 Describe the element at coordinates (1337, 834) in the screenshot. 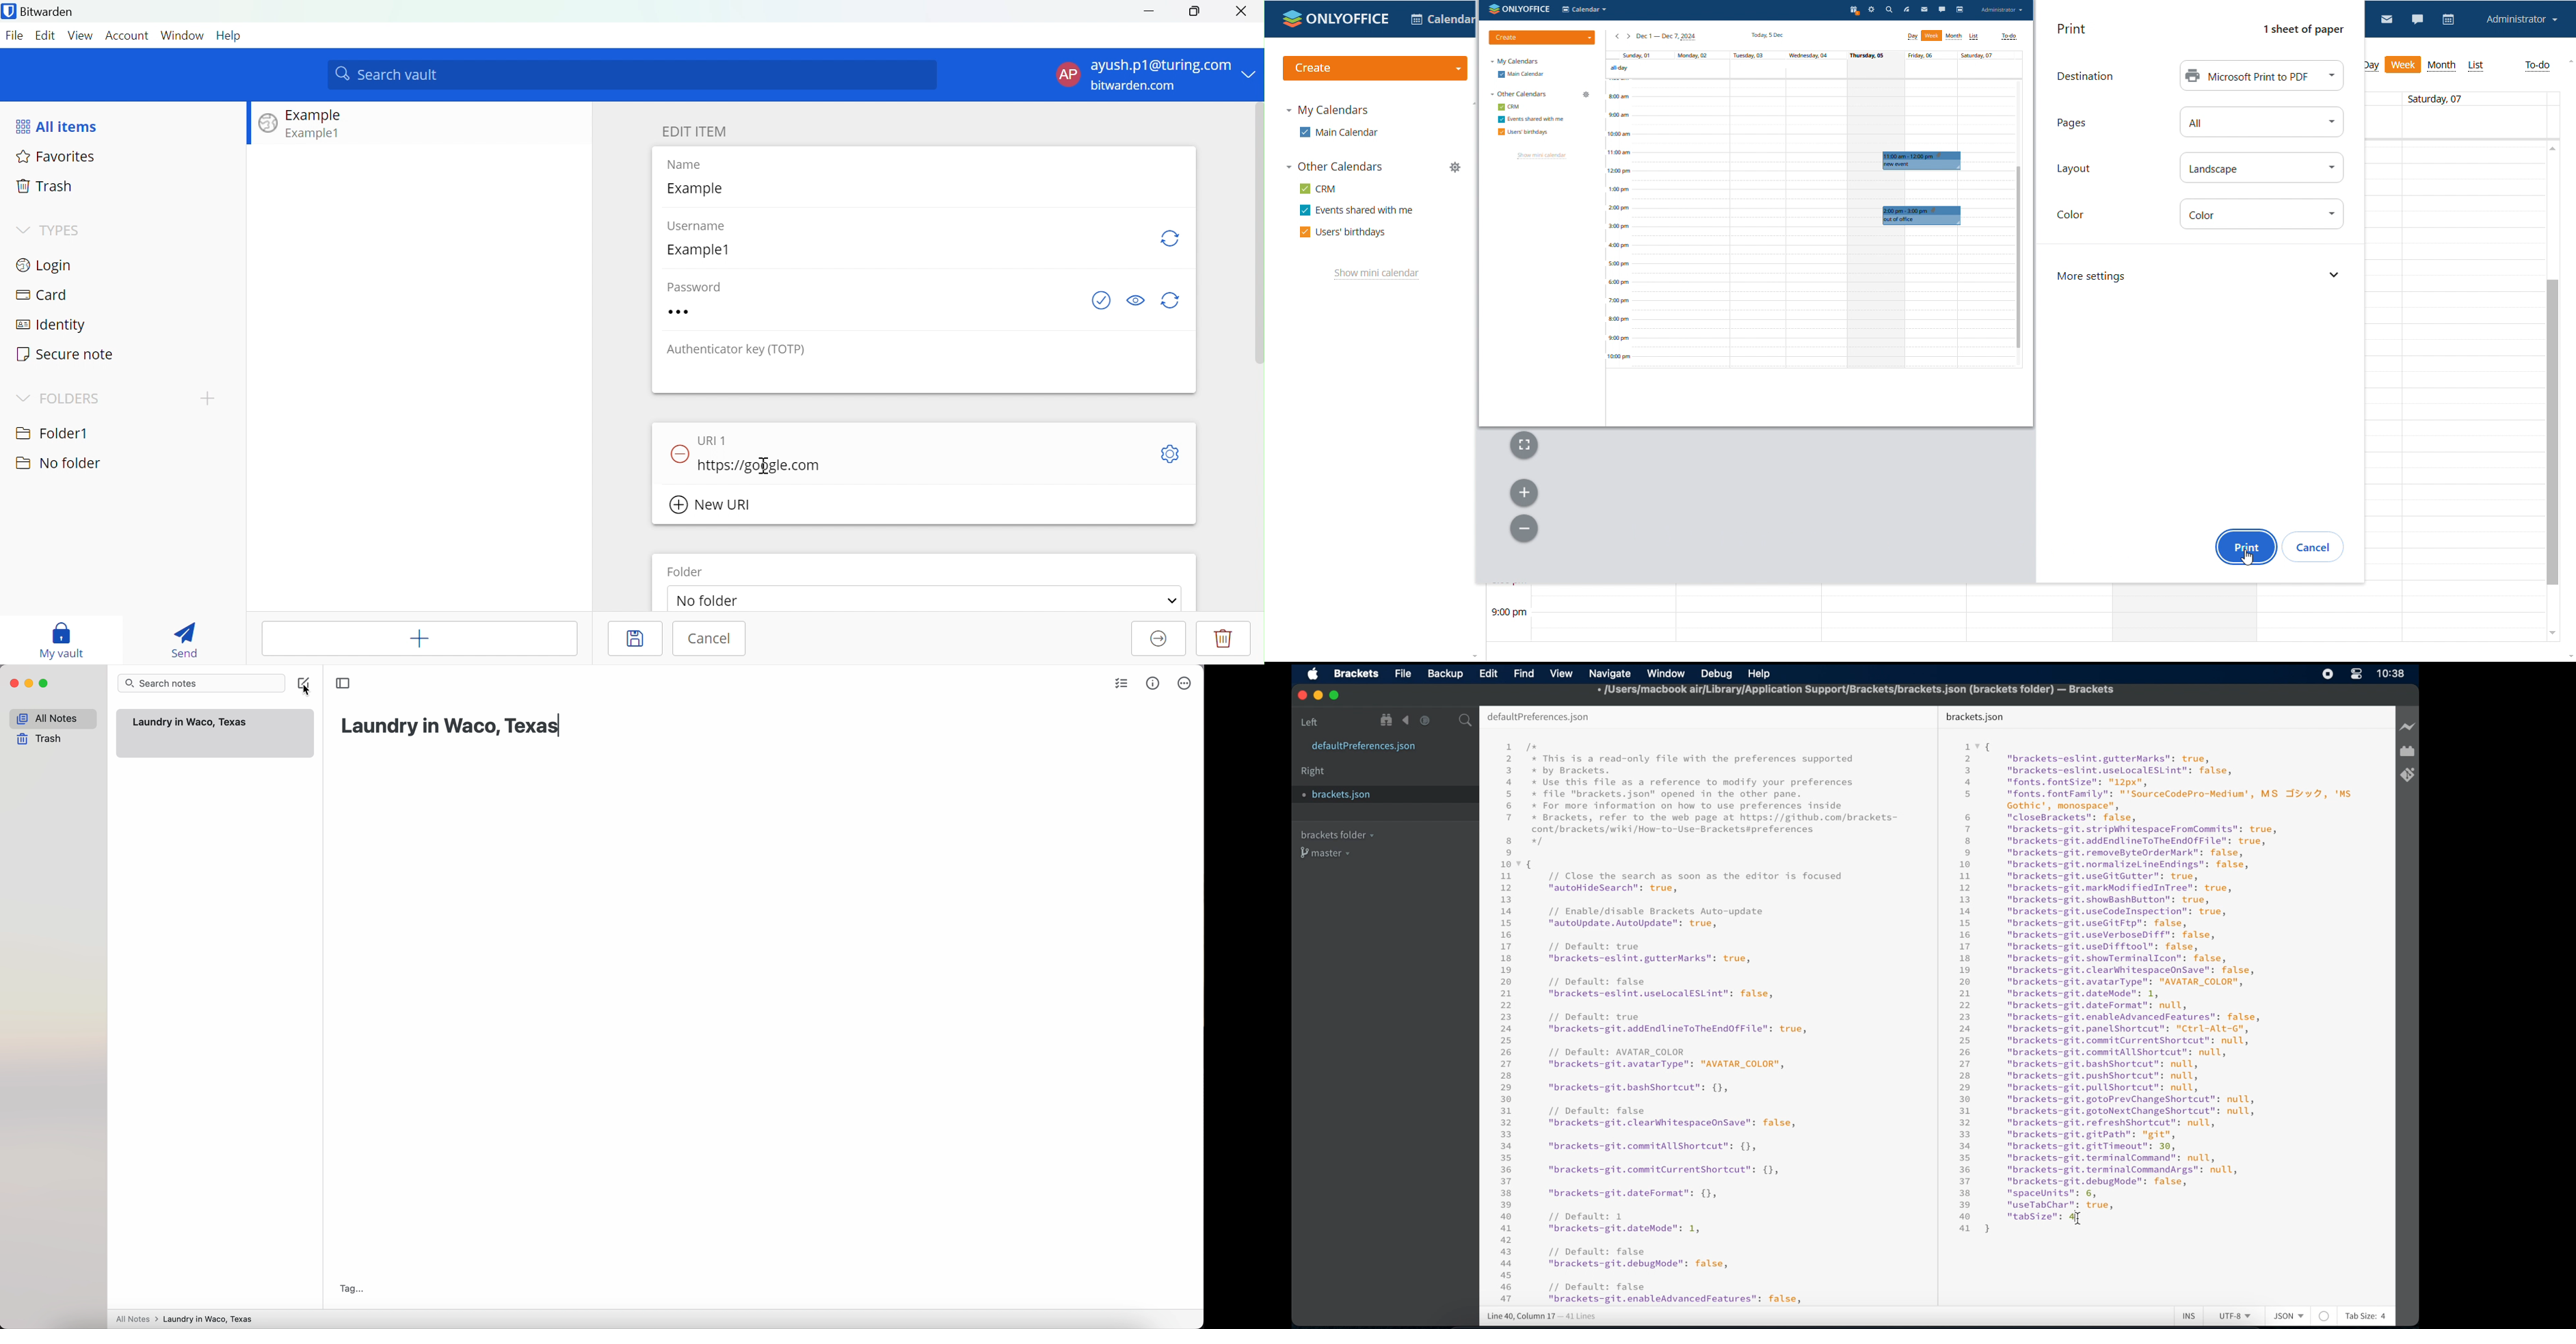

I see `brackets folder` at that location.